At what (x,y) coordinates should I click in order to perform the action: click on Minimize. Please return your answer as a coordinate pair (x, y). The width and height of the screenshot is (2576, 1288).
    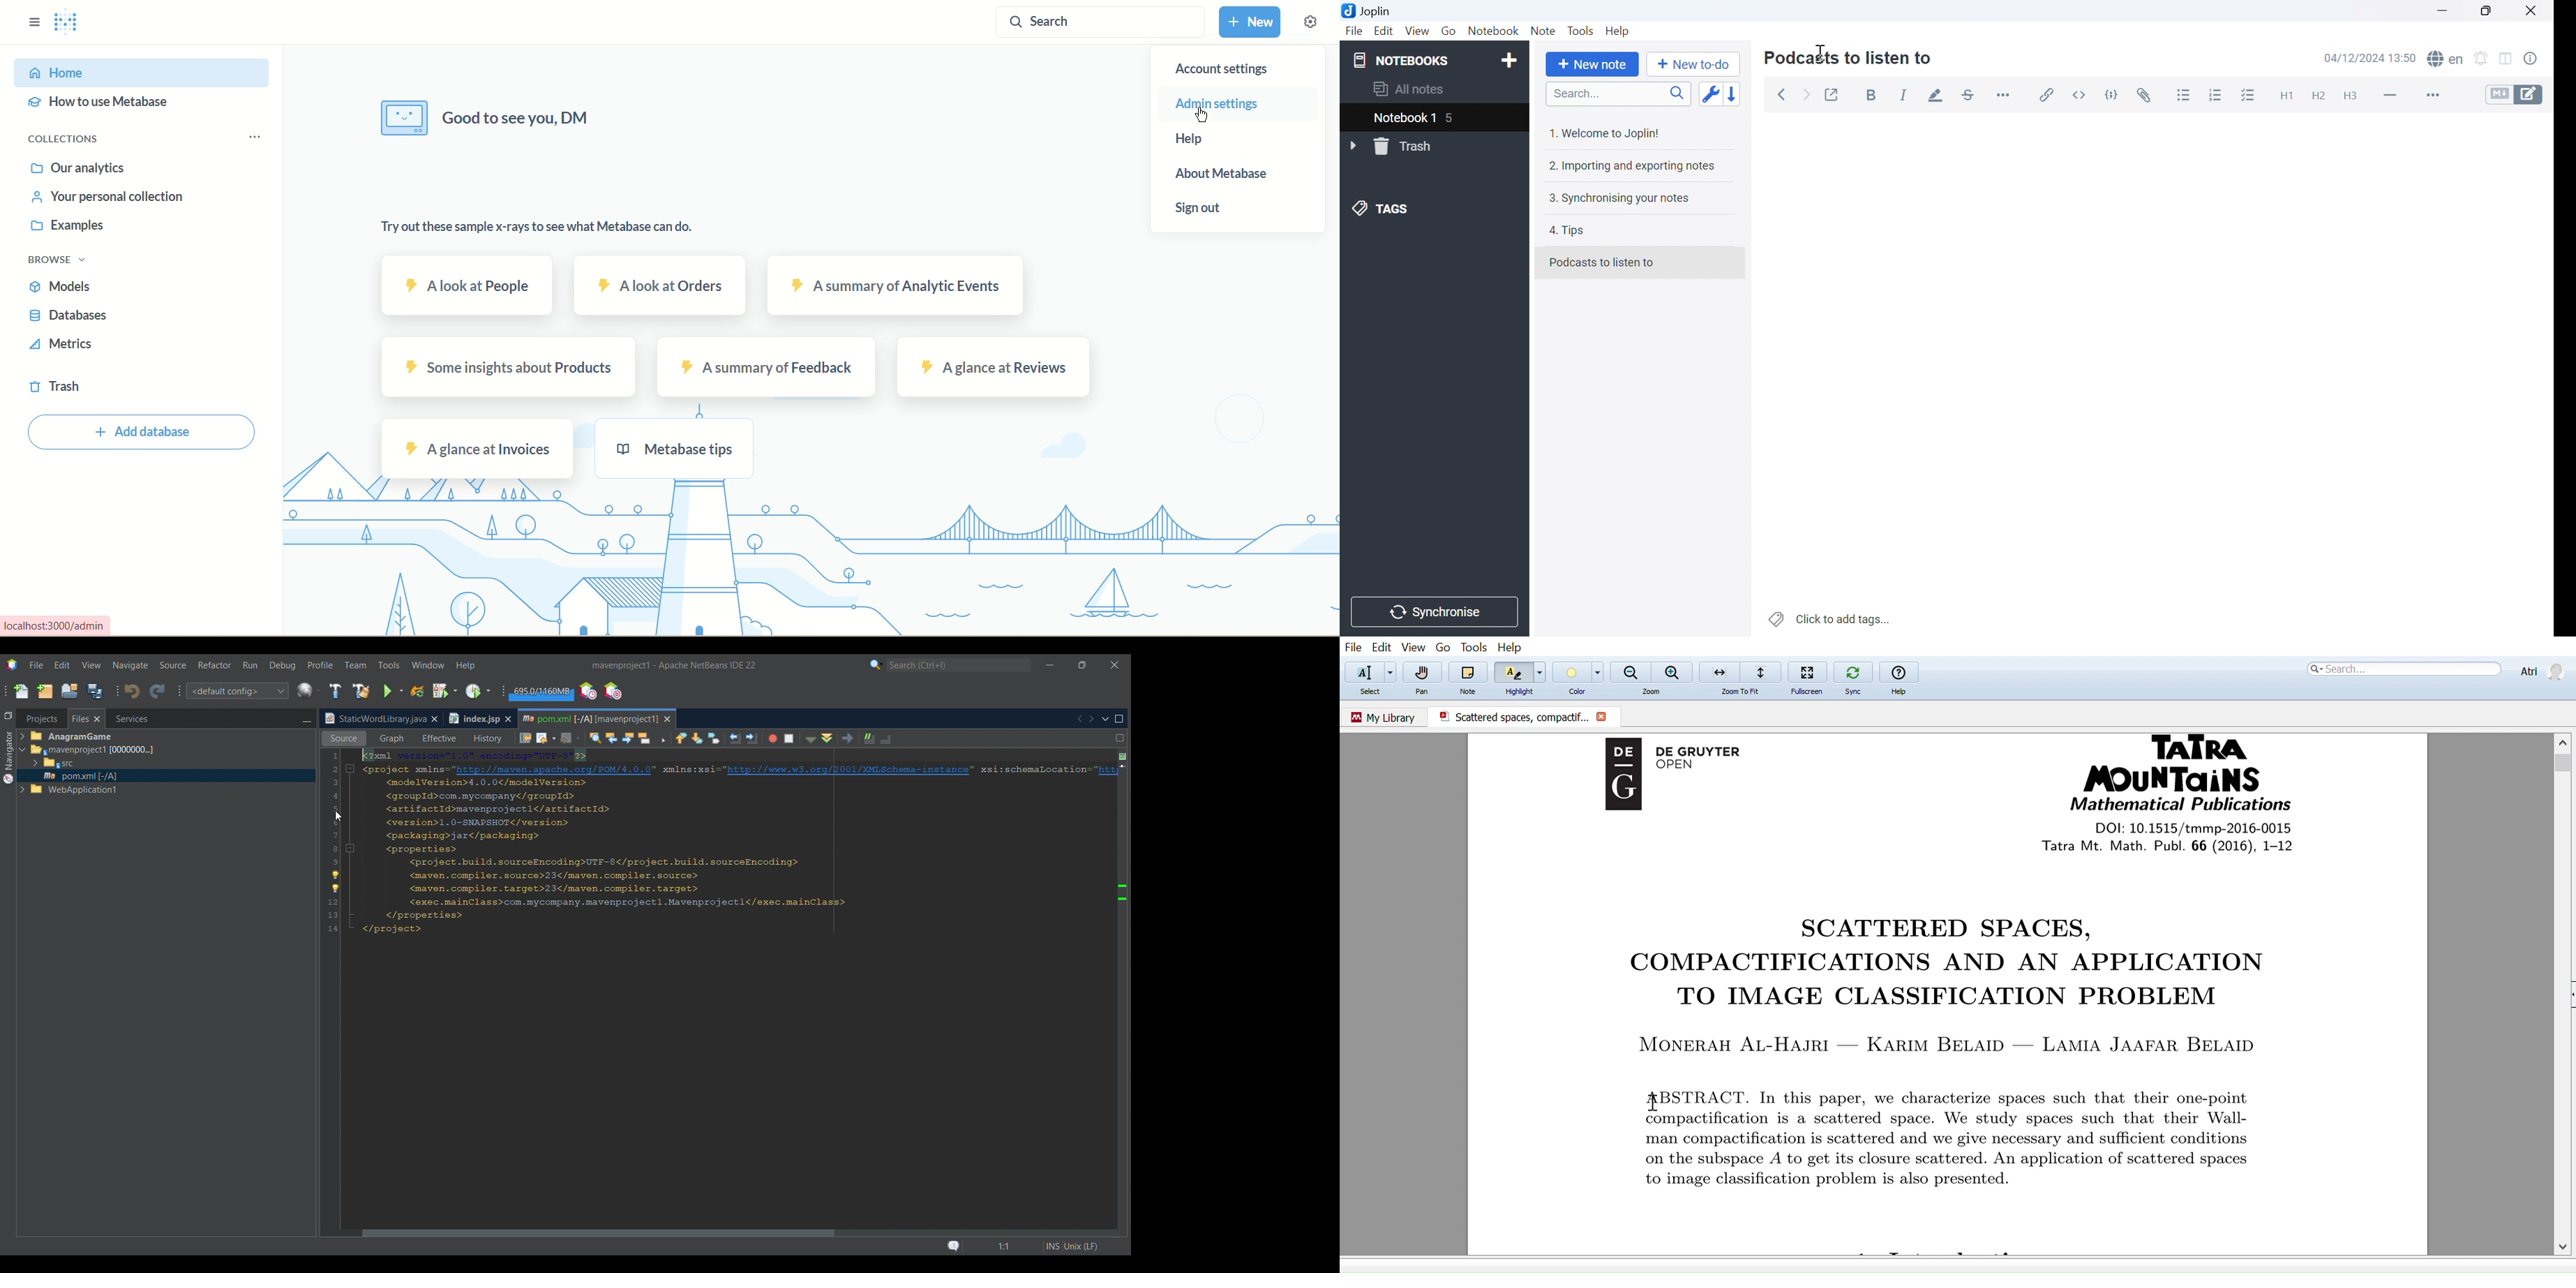
    Looking at the image, I should click on (2441, 9).